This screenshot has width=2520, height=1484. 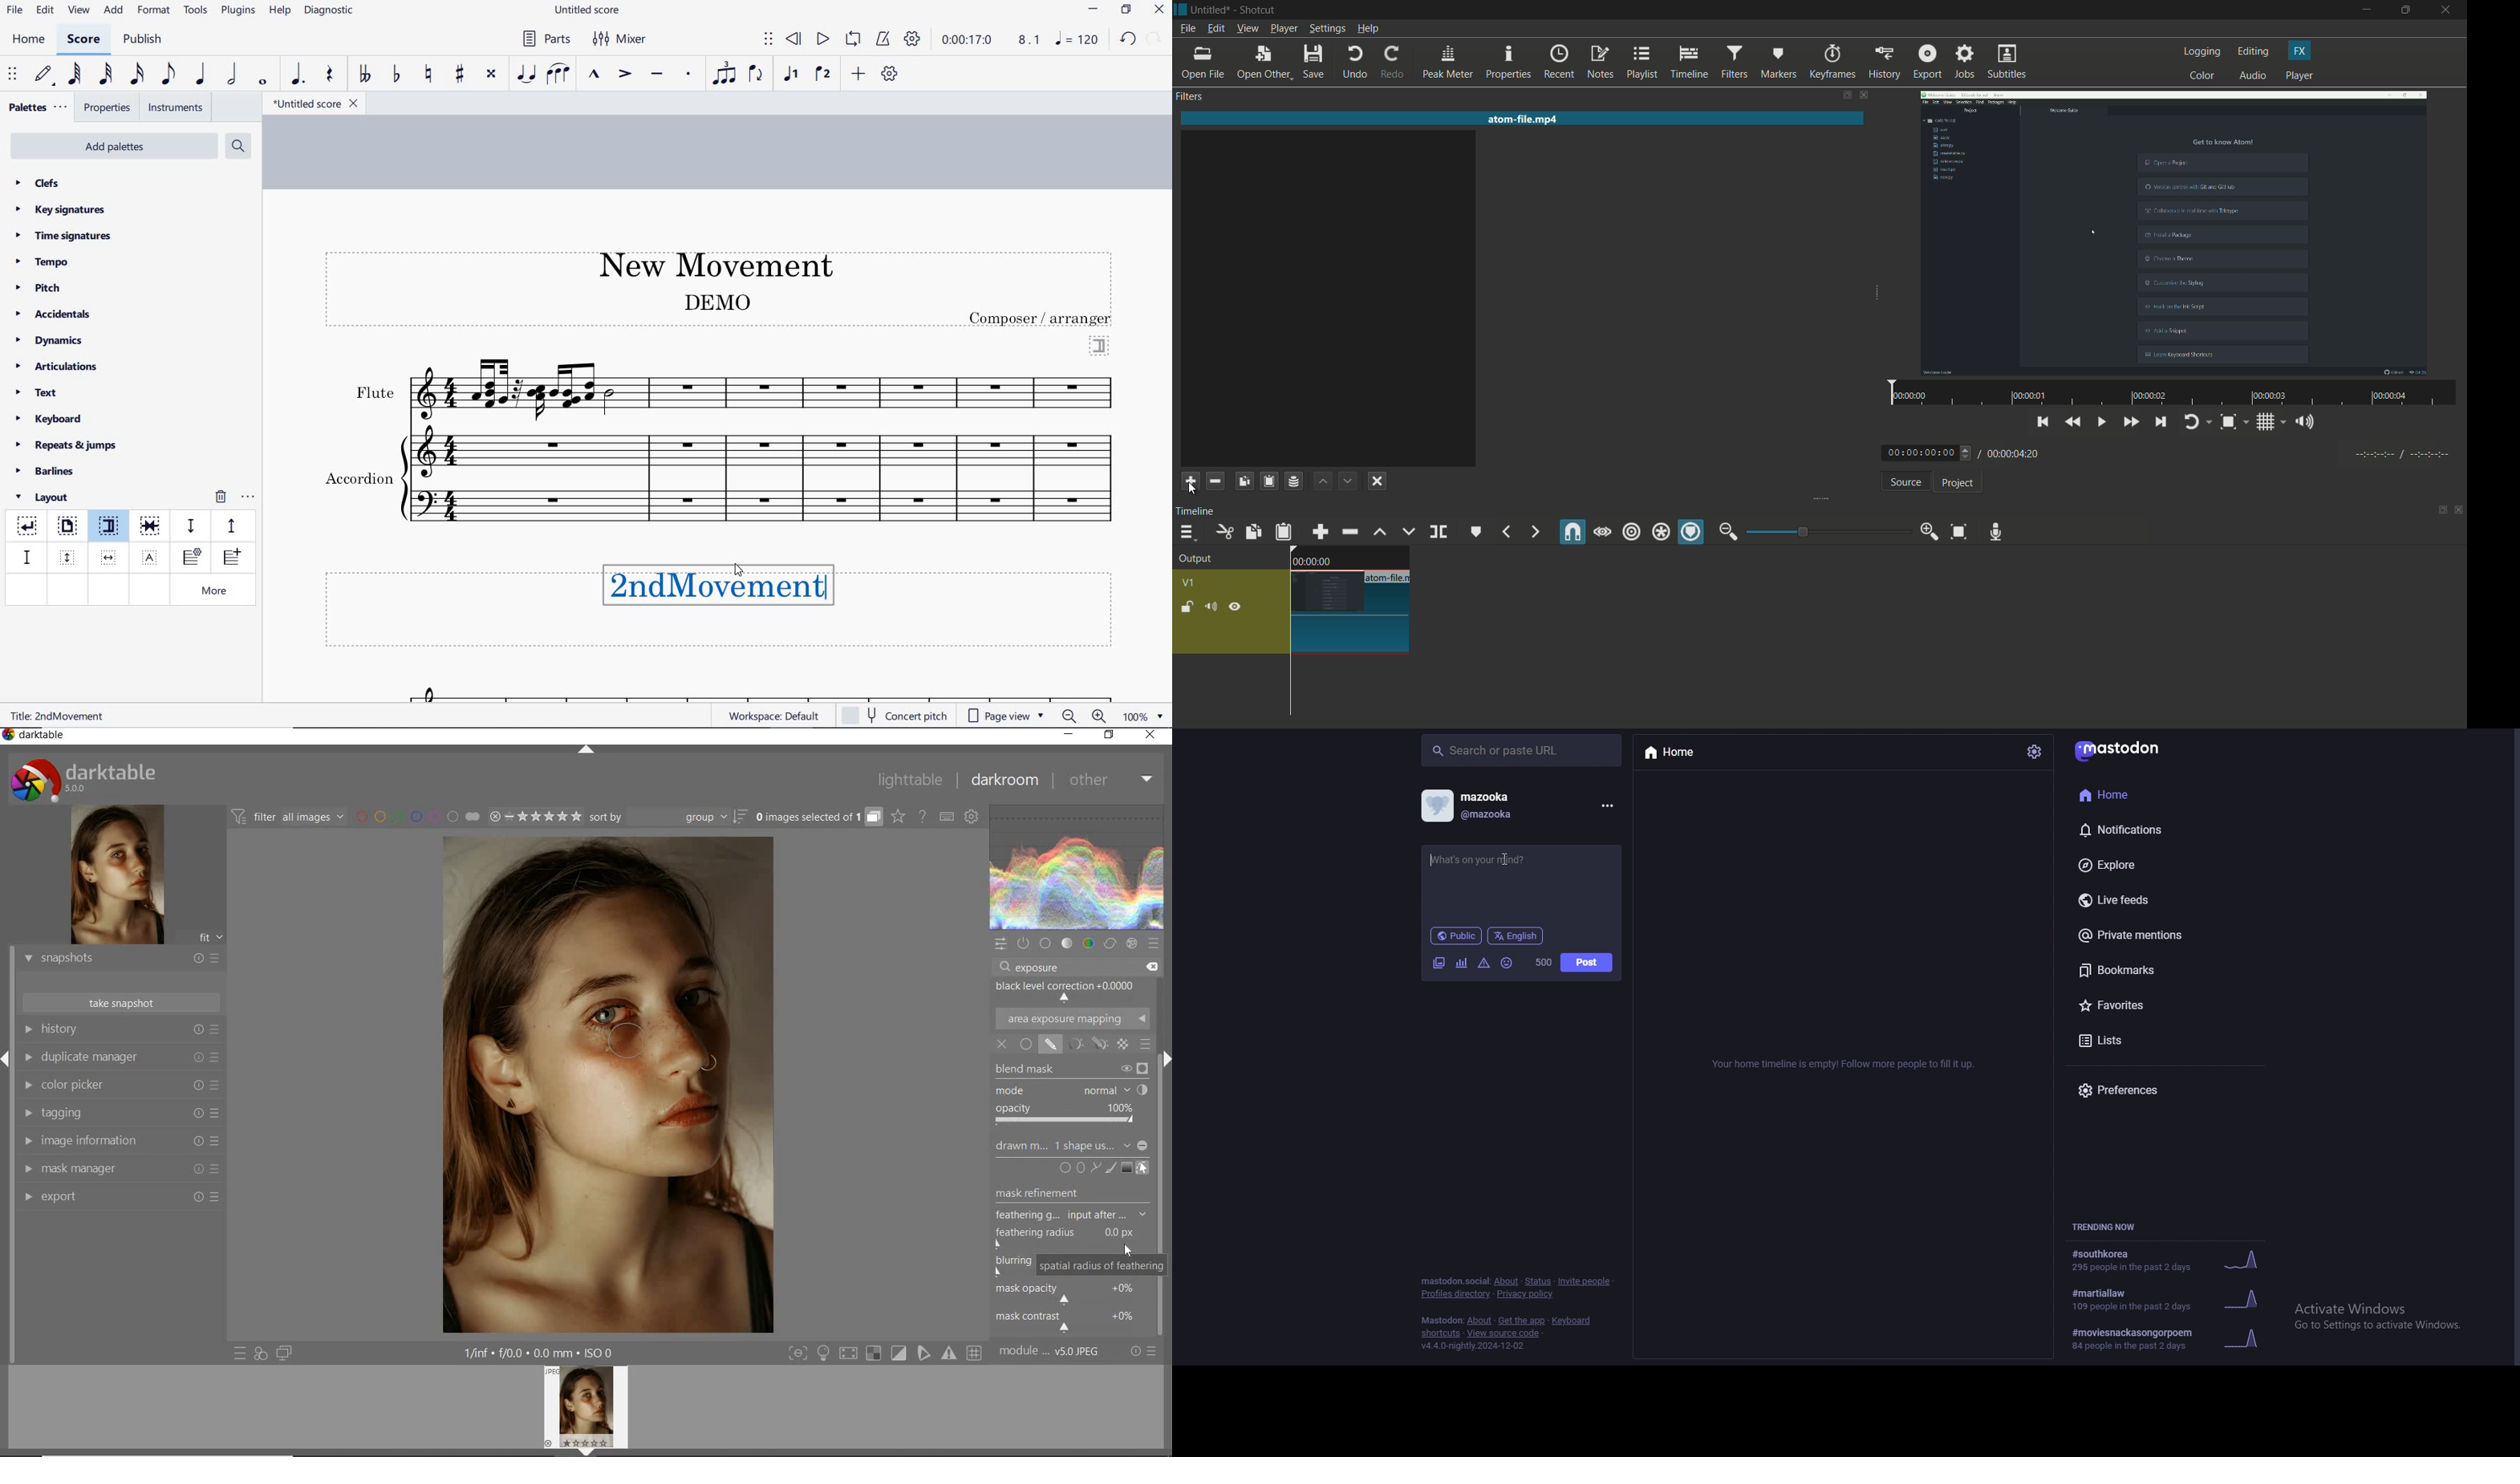 What do you see at coordinates (330, 75) in the screenshot?
I see `rest` at bounding box center [330, 75].